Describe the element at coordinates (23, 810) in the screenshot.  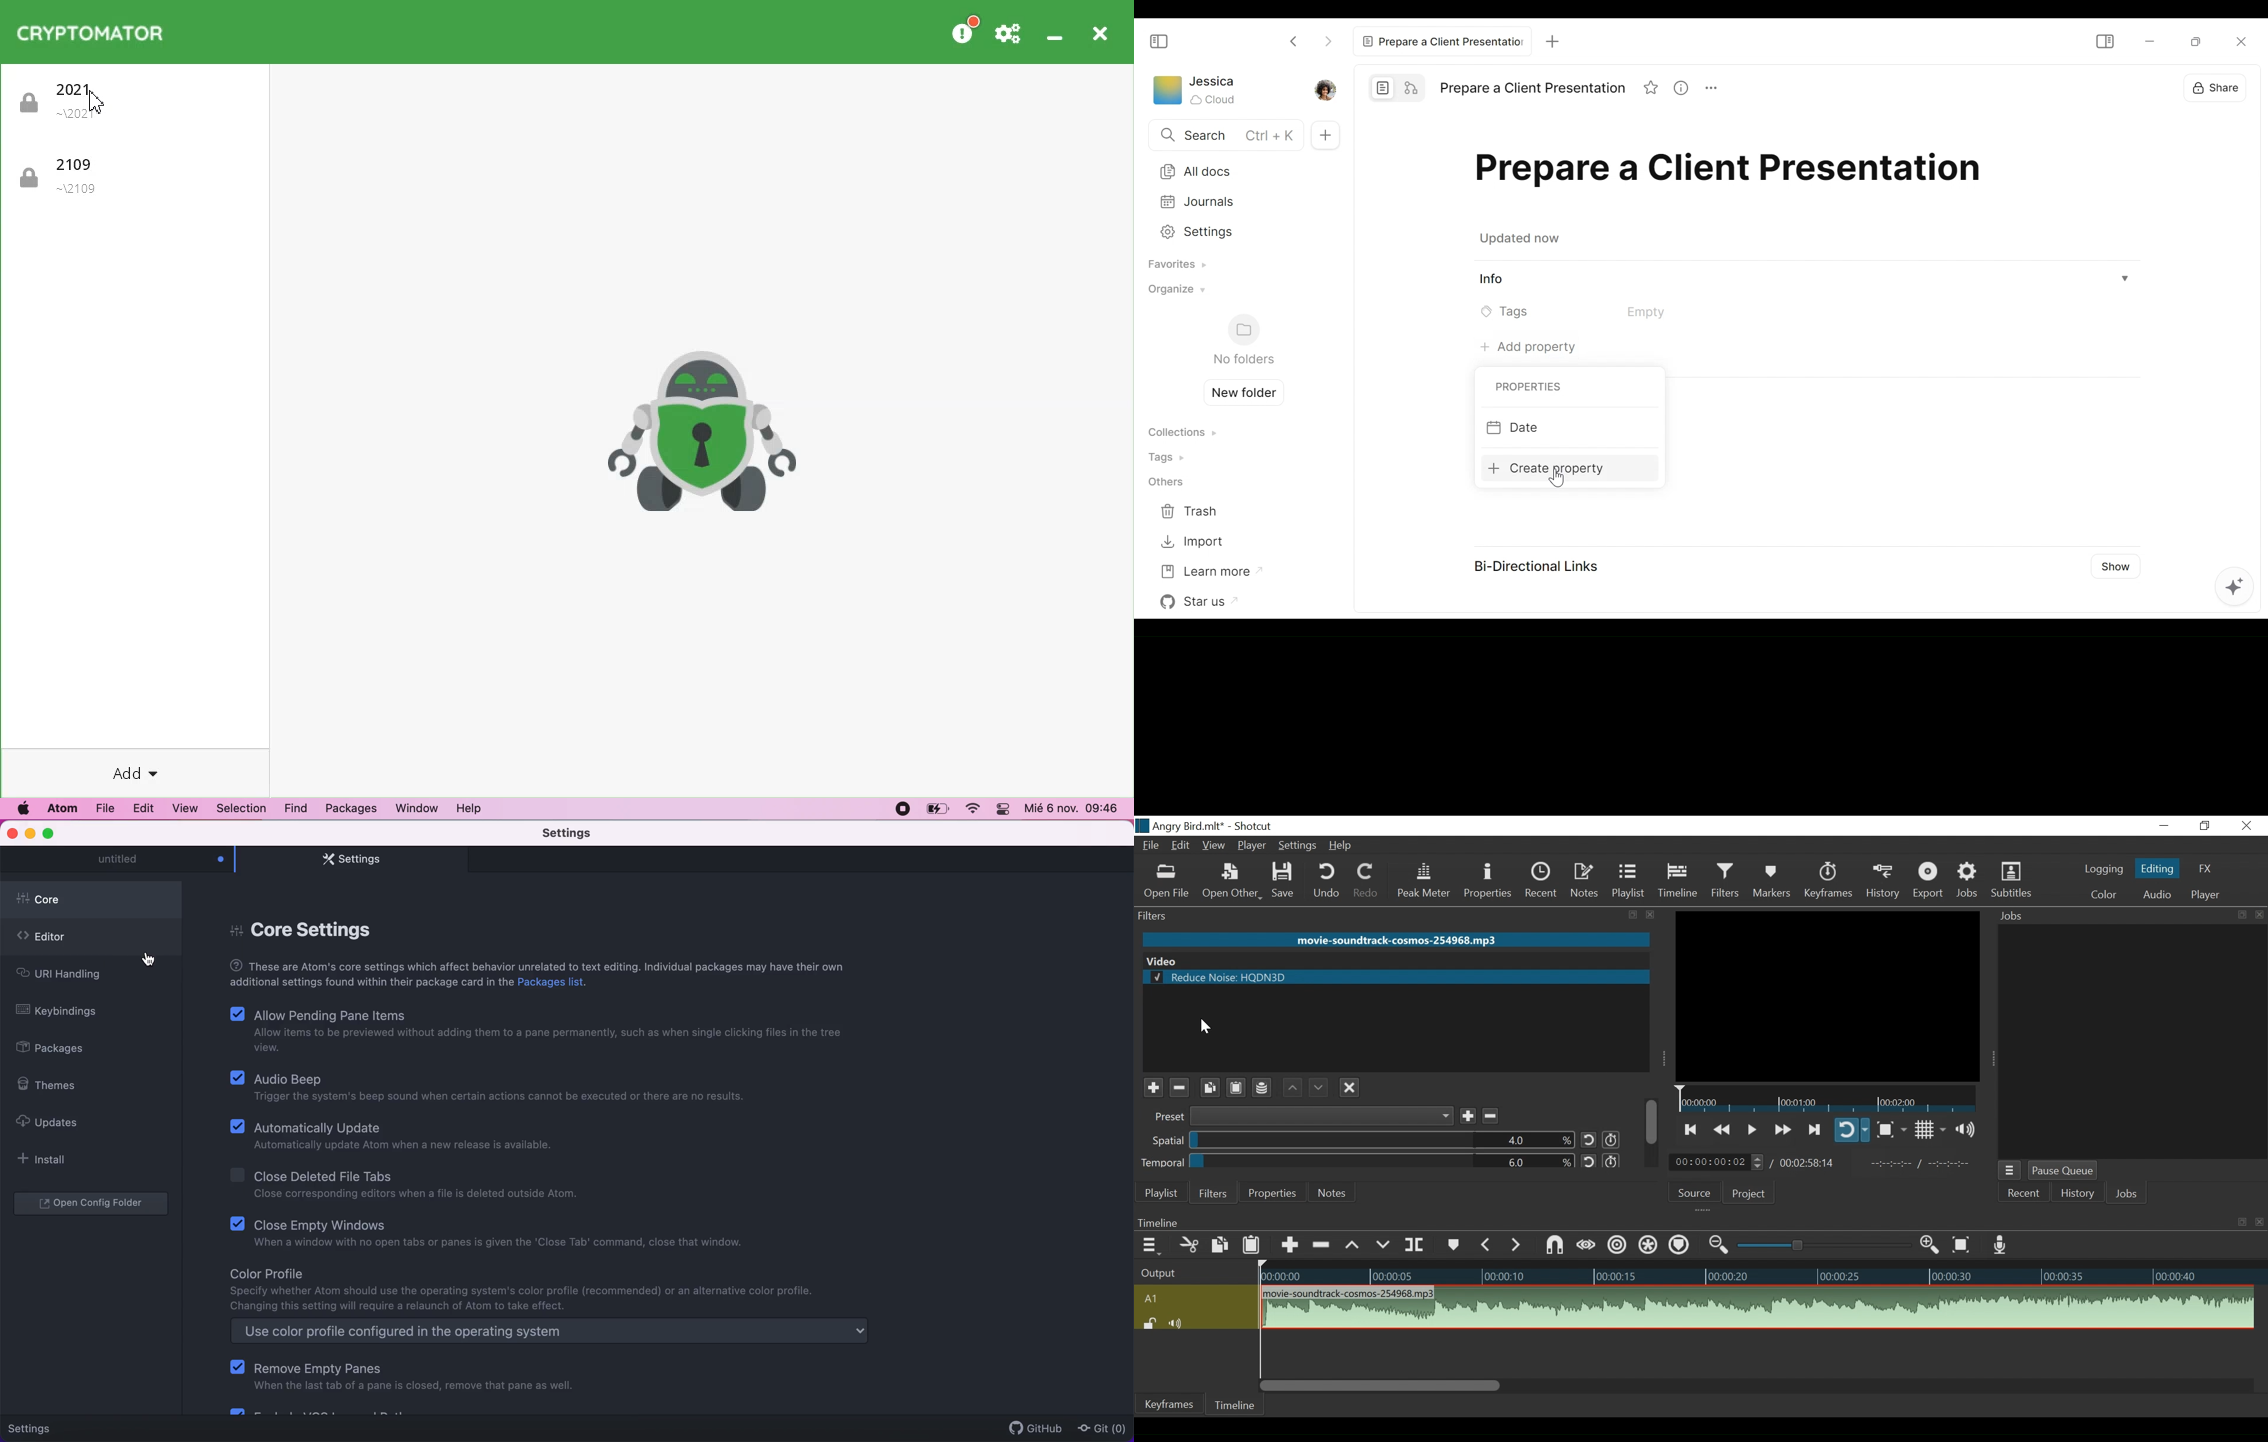
I see `mac logo` at that location.